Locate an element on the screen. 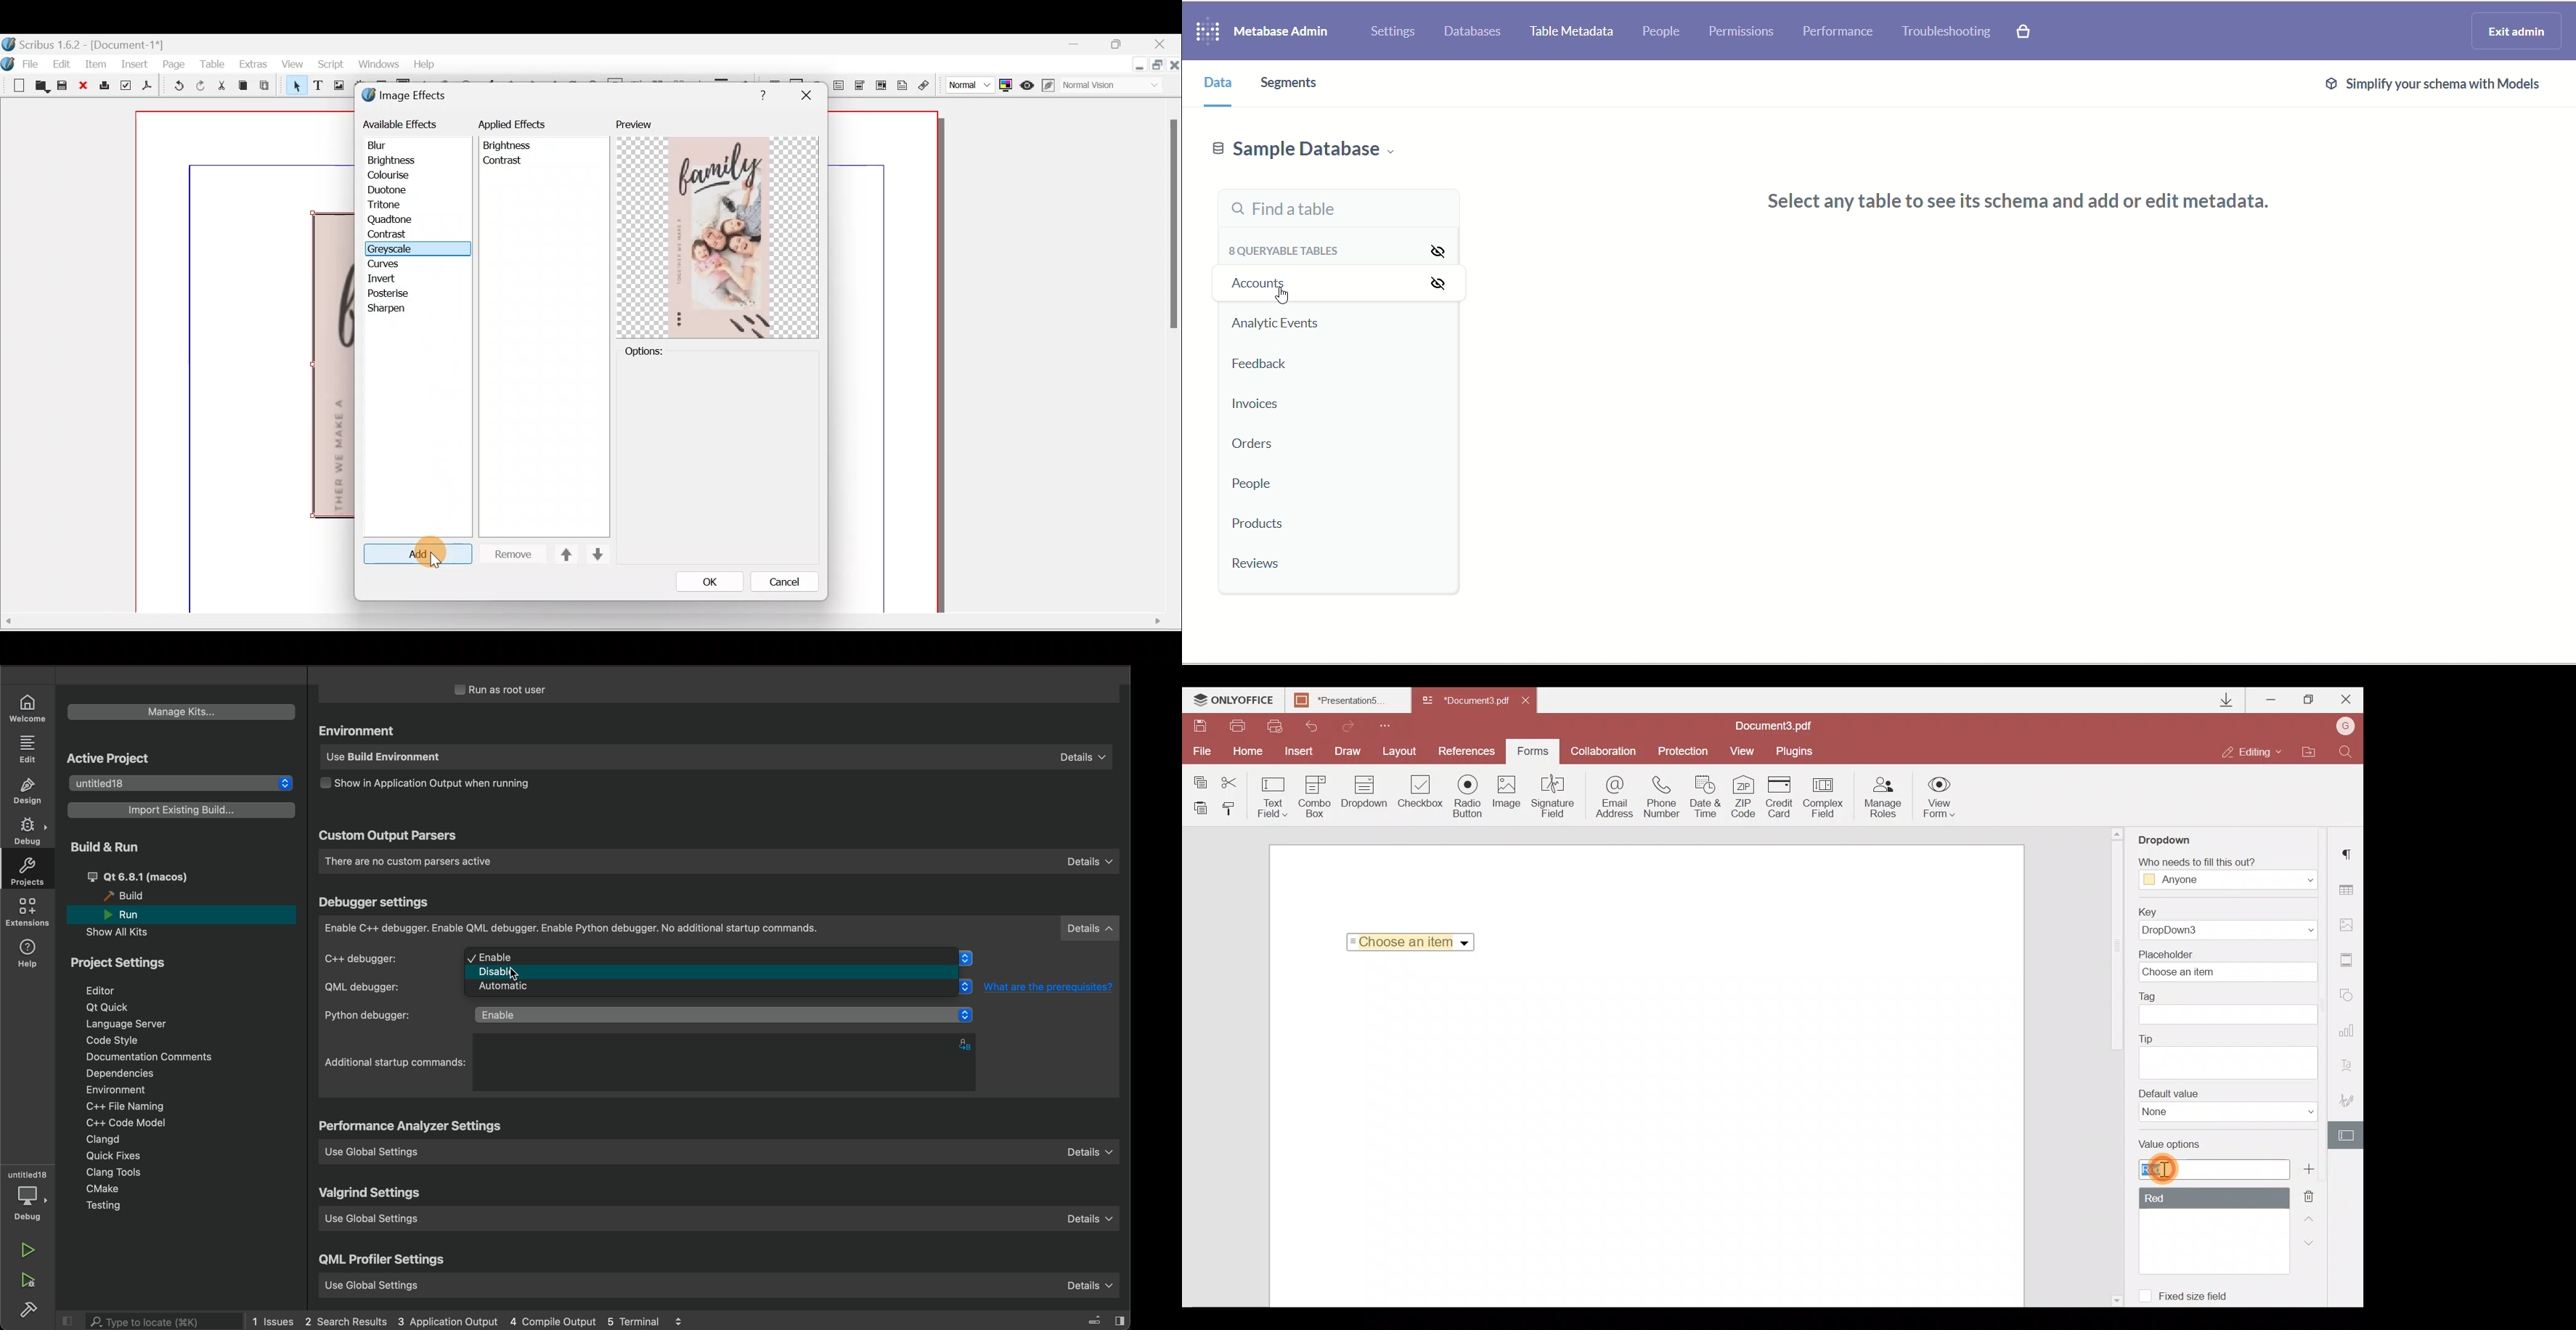 Image resolution: width=2576 pixels, height=1344 pixels. DEBUG is located at coordinates (29, 832).